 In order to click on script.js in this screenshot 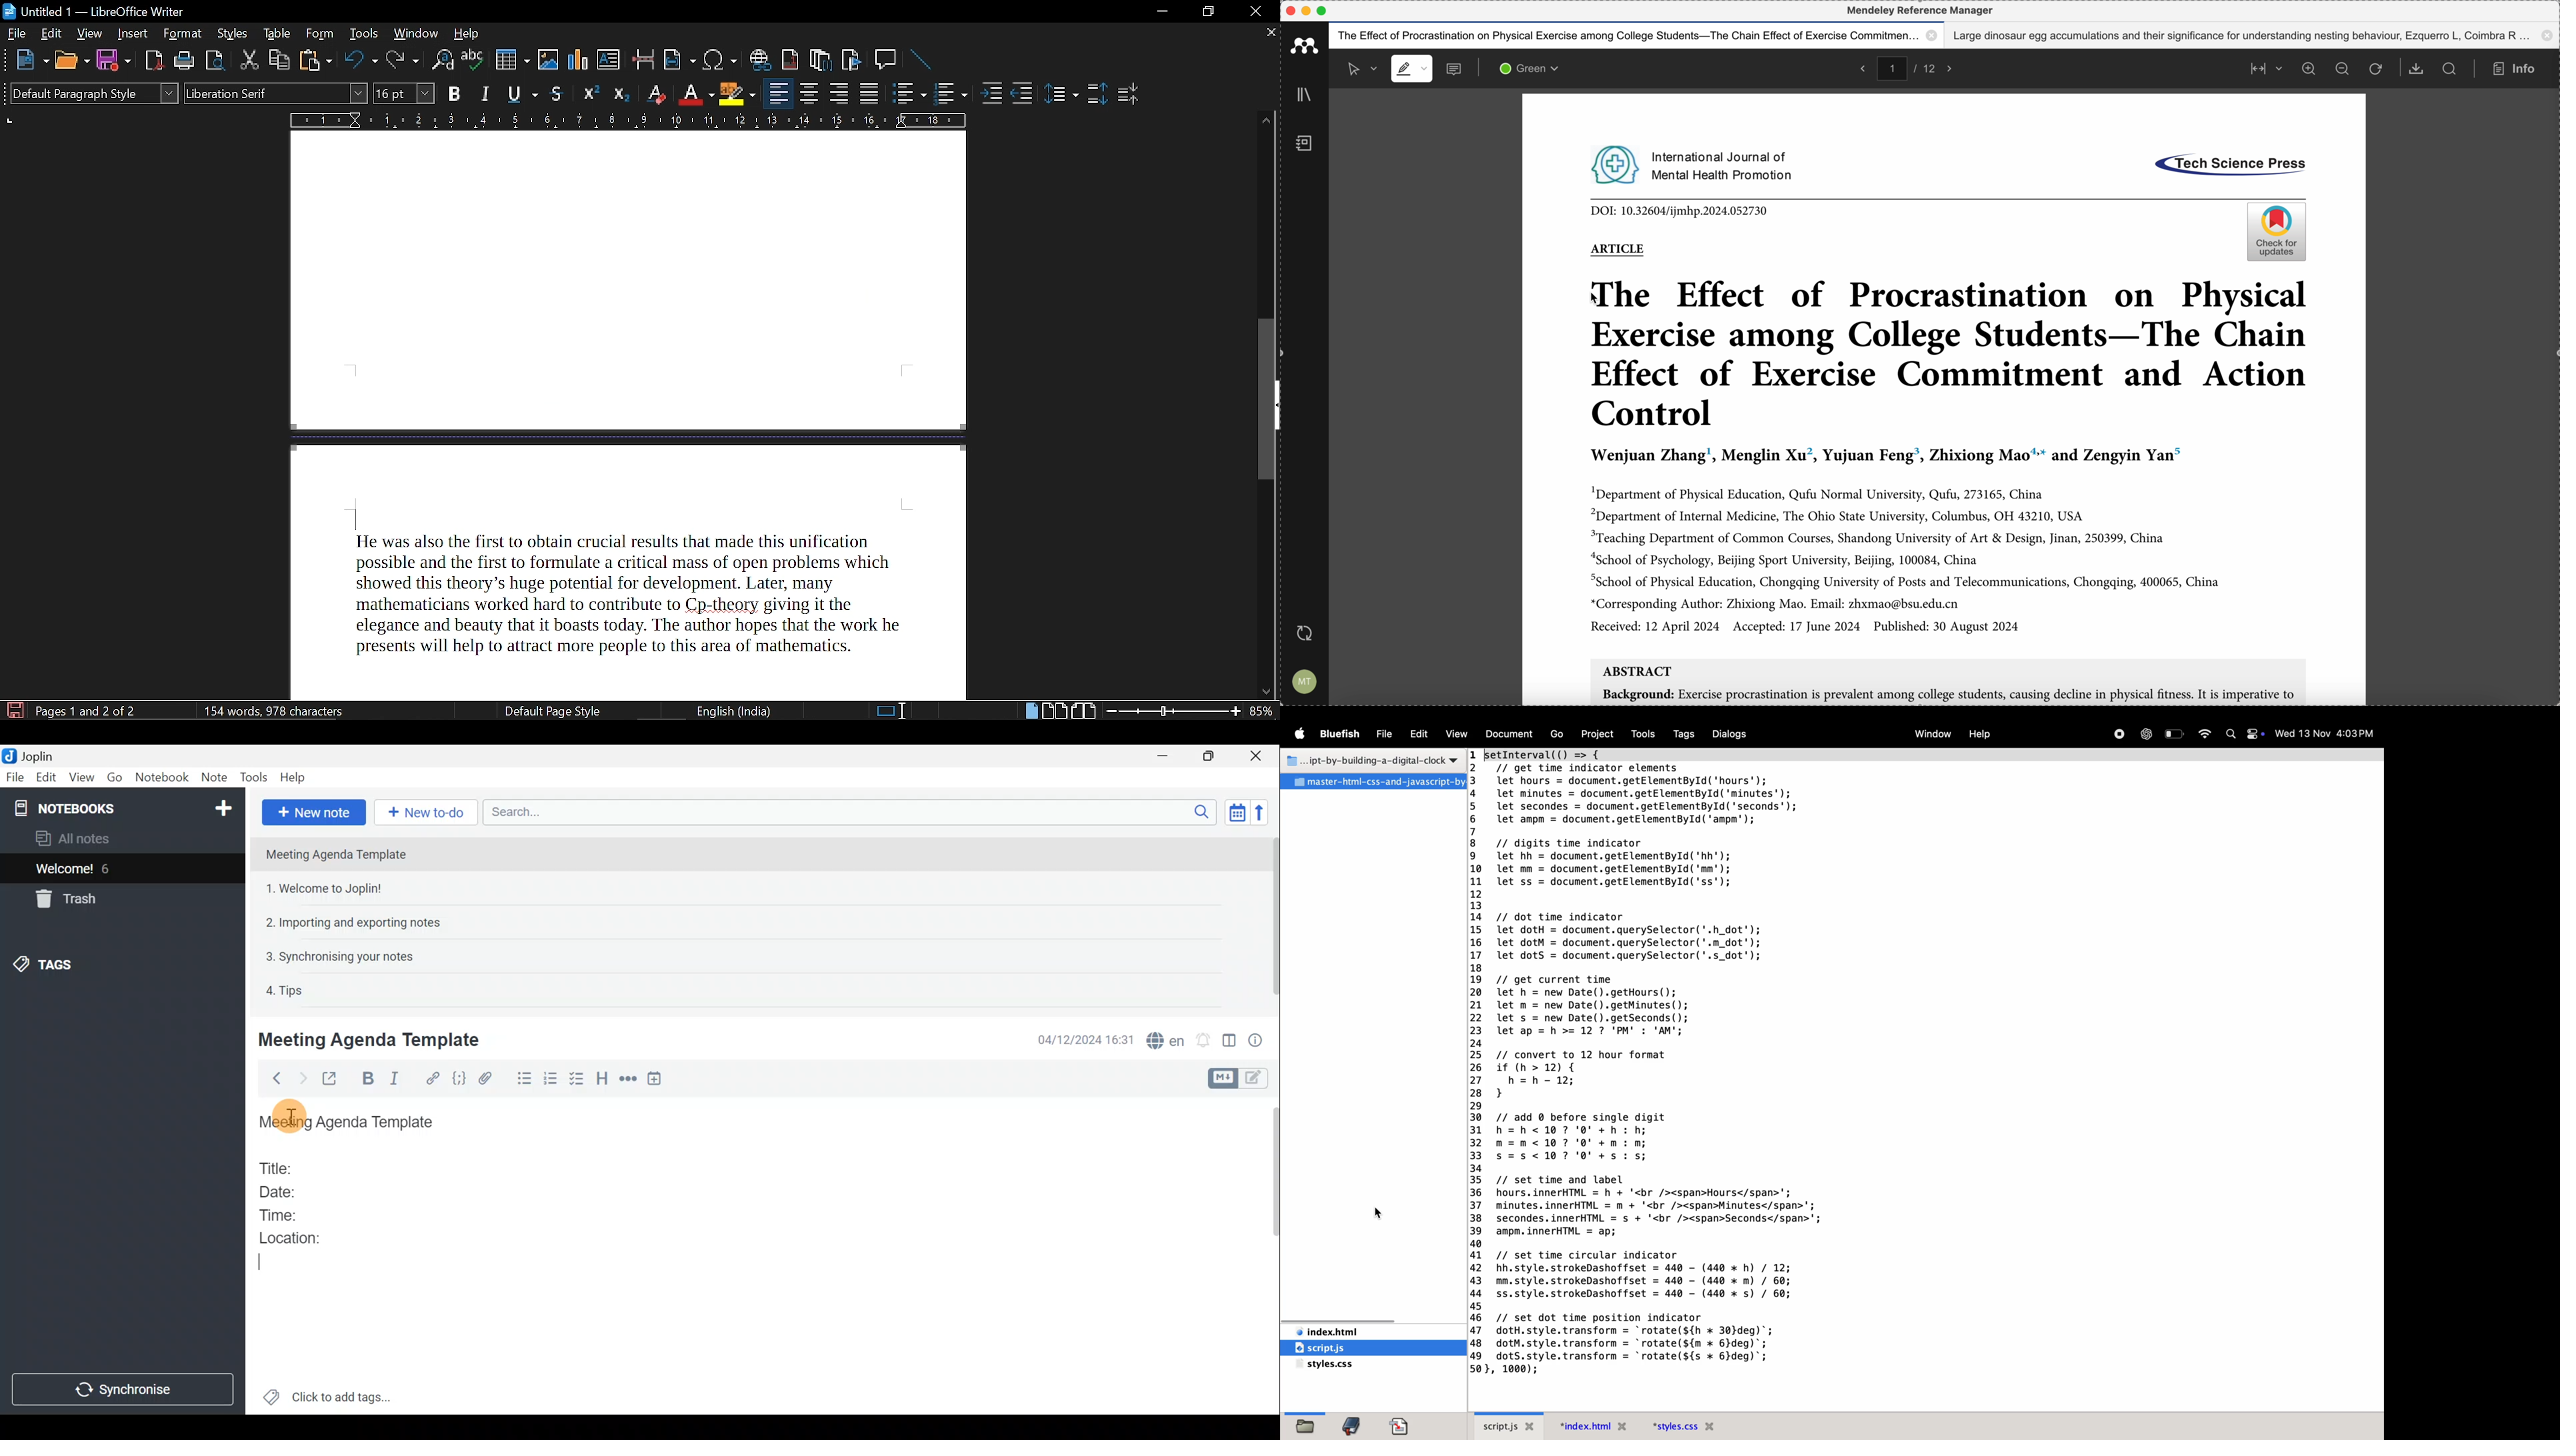, I will do `click(1509, 1426)`.